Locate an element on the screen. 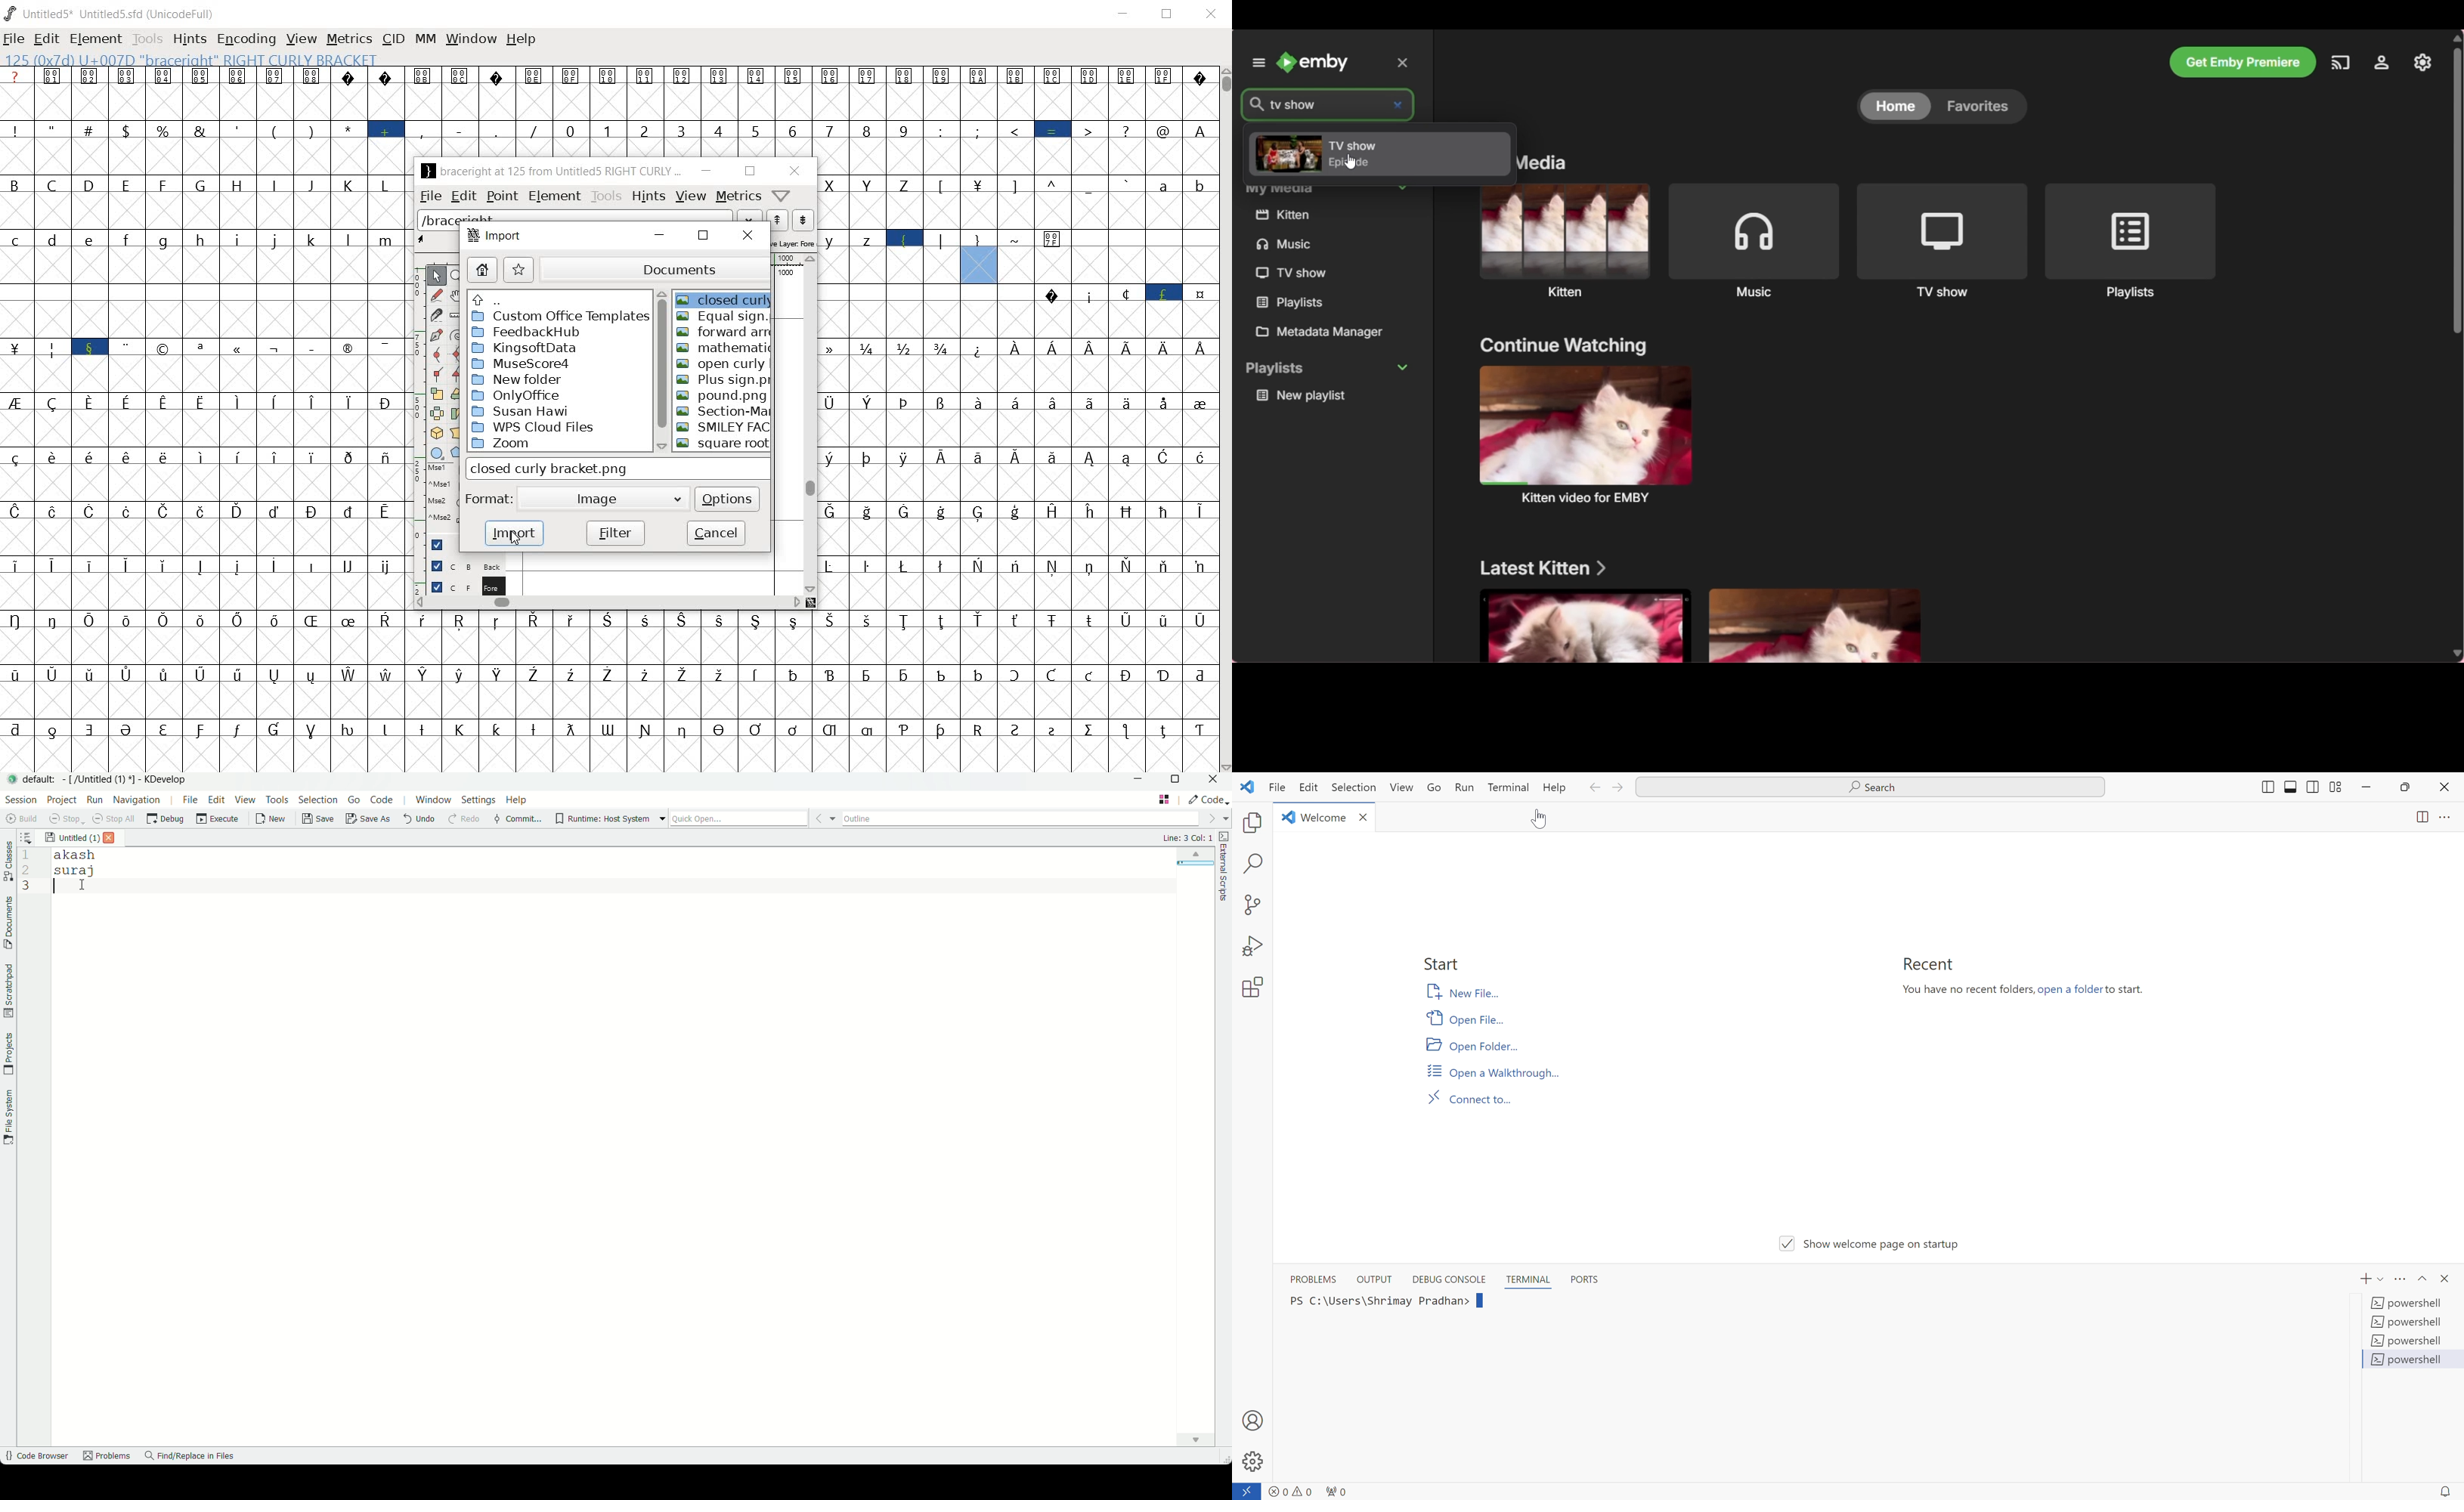 The image size is (2464, 1512). minimize is located at coordinates (705, 171).